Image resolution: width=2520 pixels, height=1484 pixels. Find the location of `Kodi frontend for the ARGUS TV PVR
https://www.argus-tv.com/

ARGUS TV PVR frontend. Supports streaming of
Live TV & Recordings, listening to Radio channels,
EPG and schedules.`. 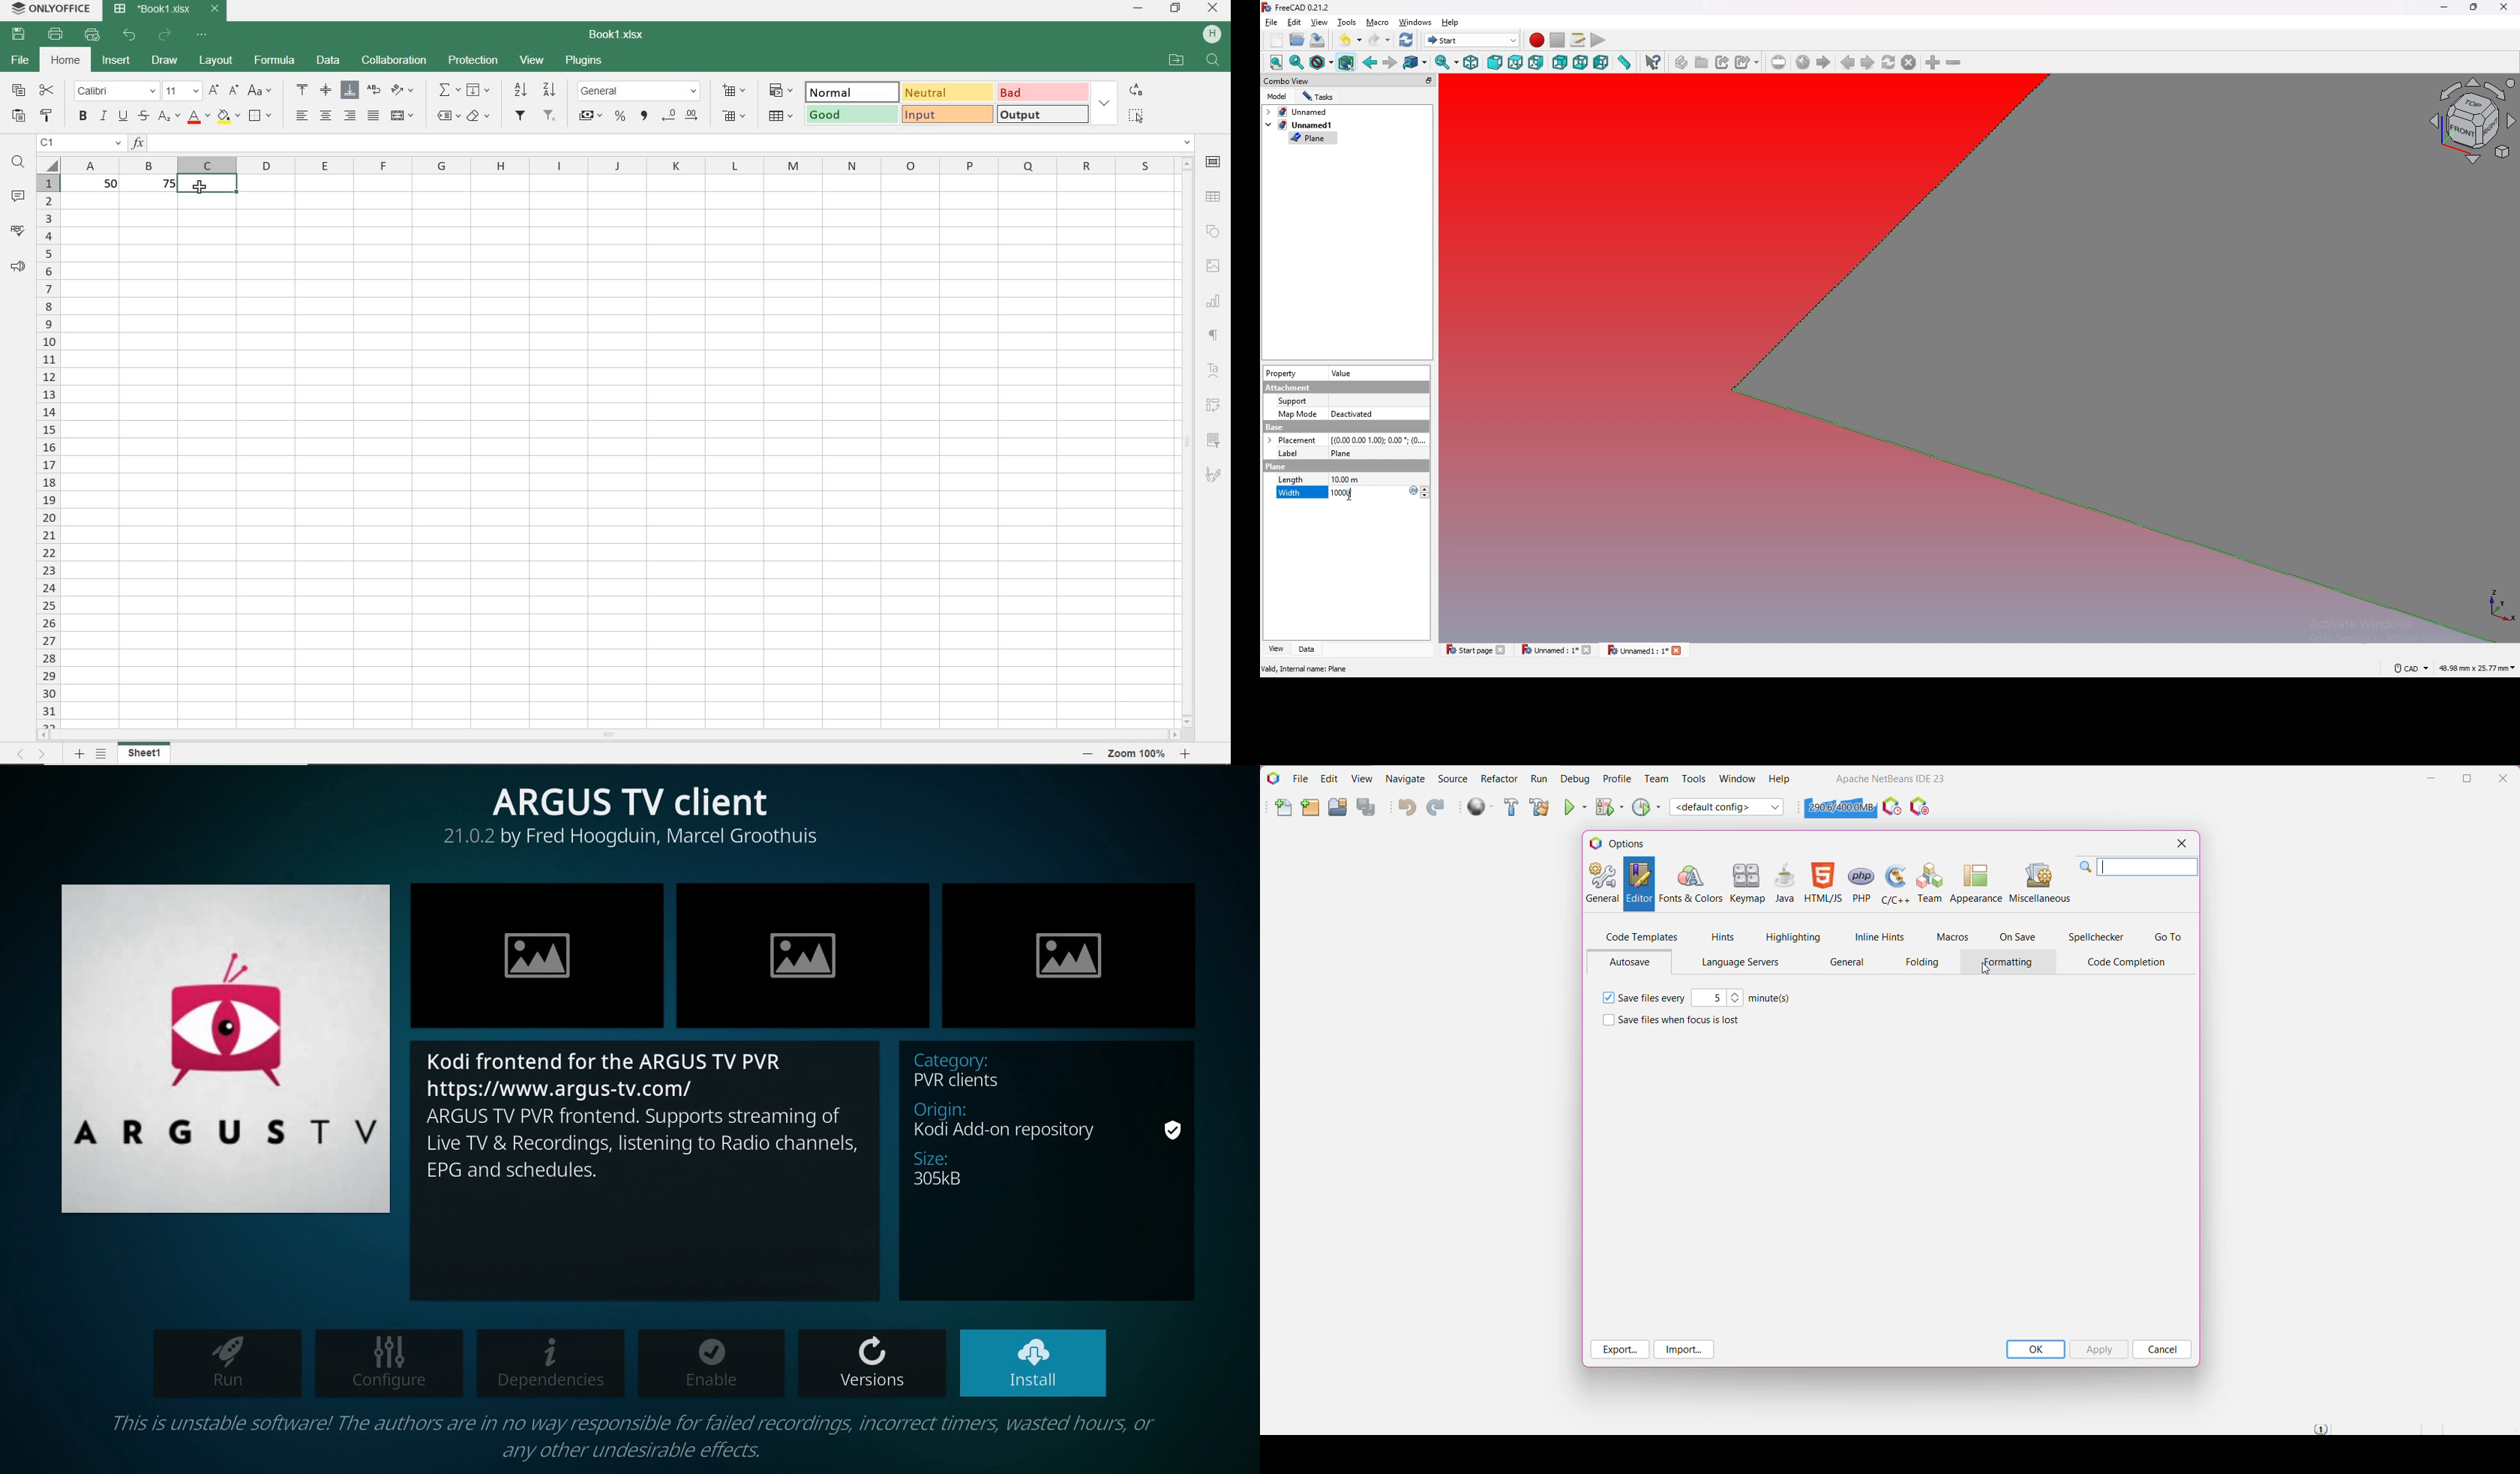

Kodi frontend for the ARGUS TV PVR
https://www.argus-tv.com/

ARGUS TV PVR frontend. Supports streaming of
Live TV & Recordings, listening to Radio channels,
EPG and schedules. is located at coordinates (645, 1122).